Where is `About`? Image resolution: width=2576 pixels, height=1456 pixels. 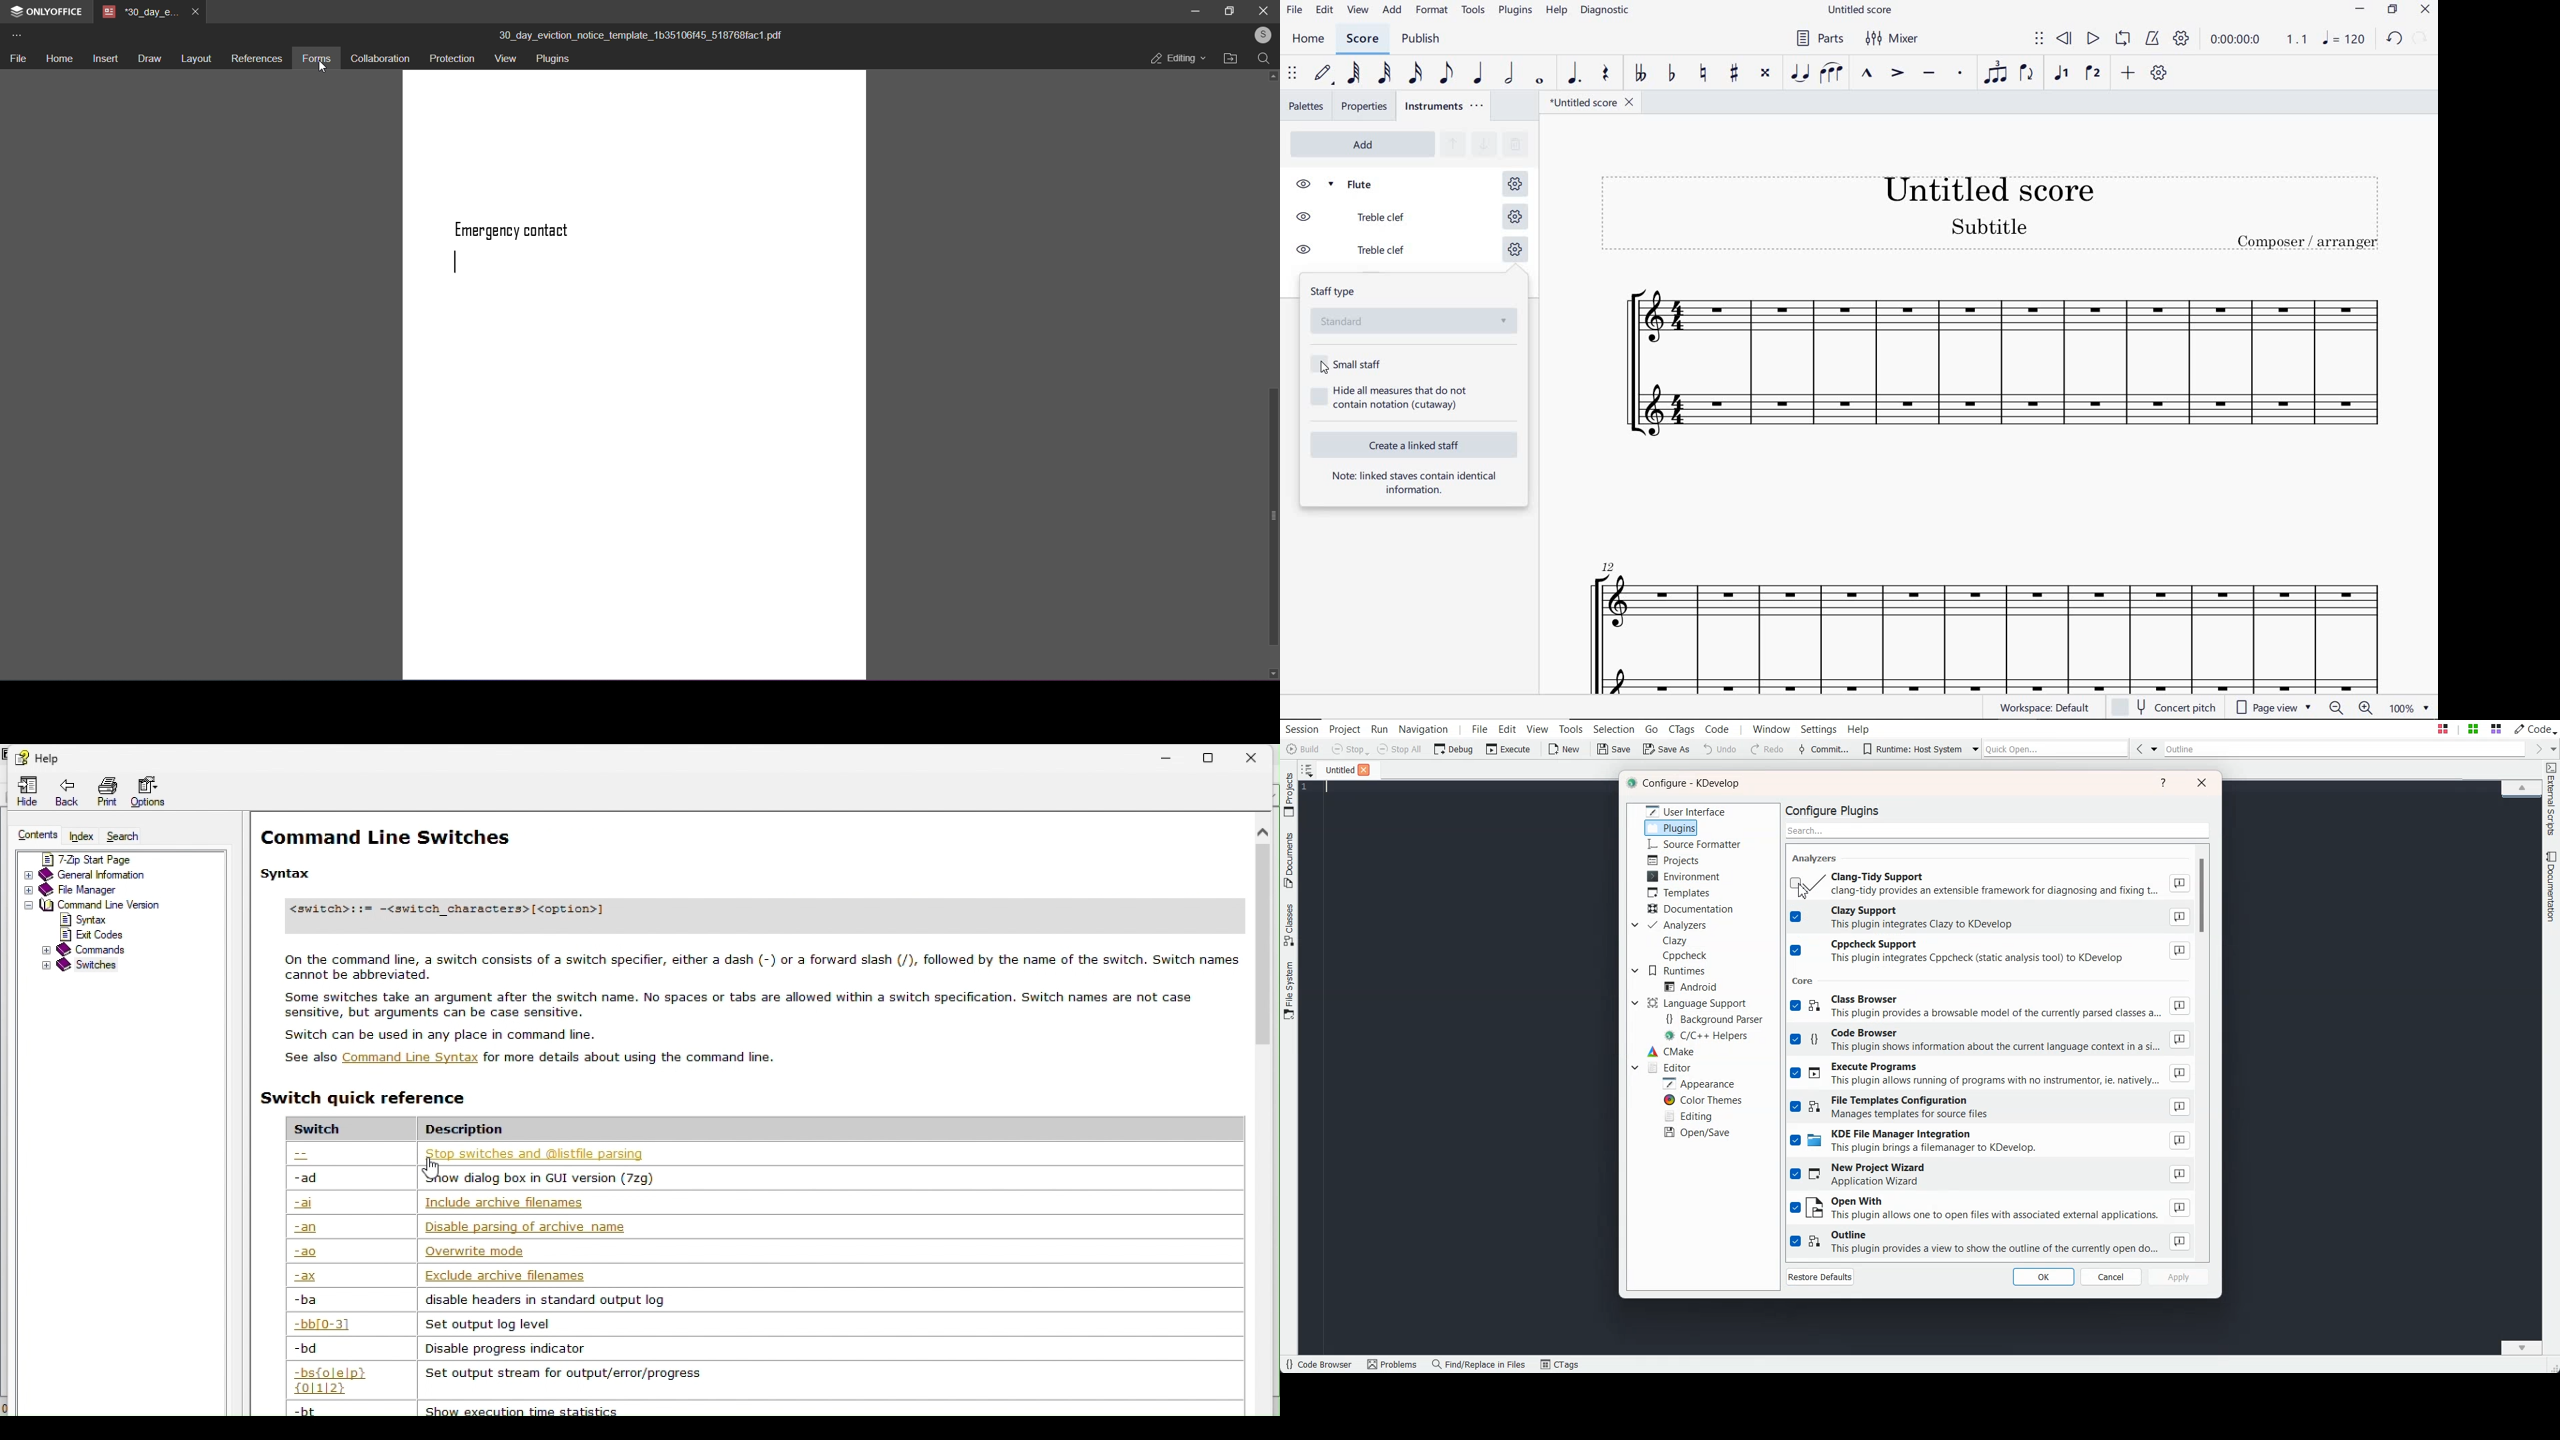 About is located at coordinates (2180, 1141).